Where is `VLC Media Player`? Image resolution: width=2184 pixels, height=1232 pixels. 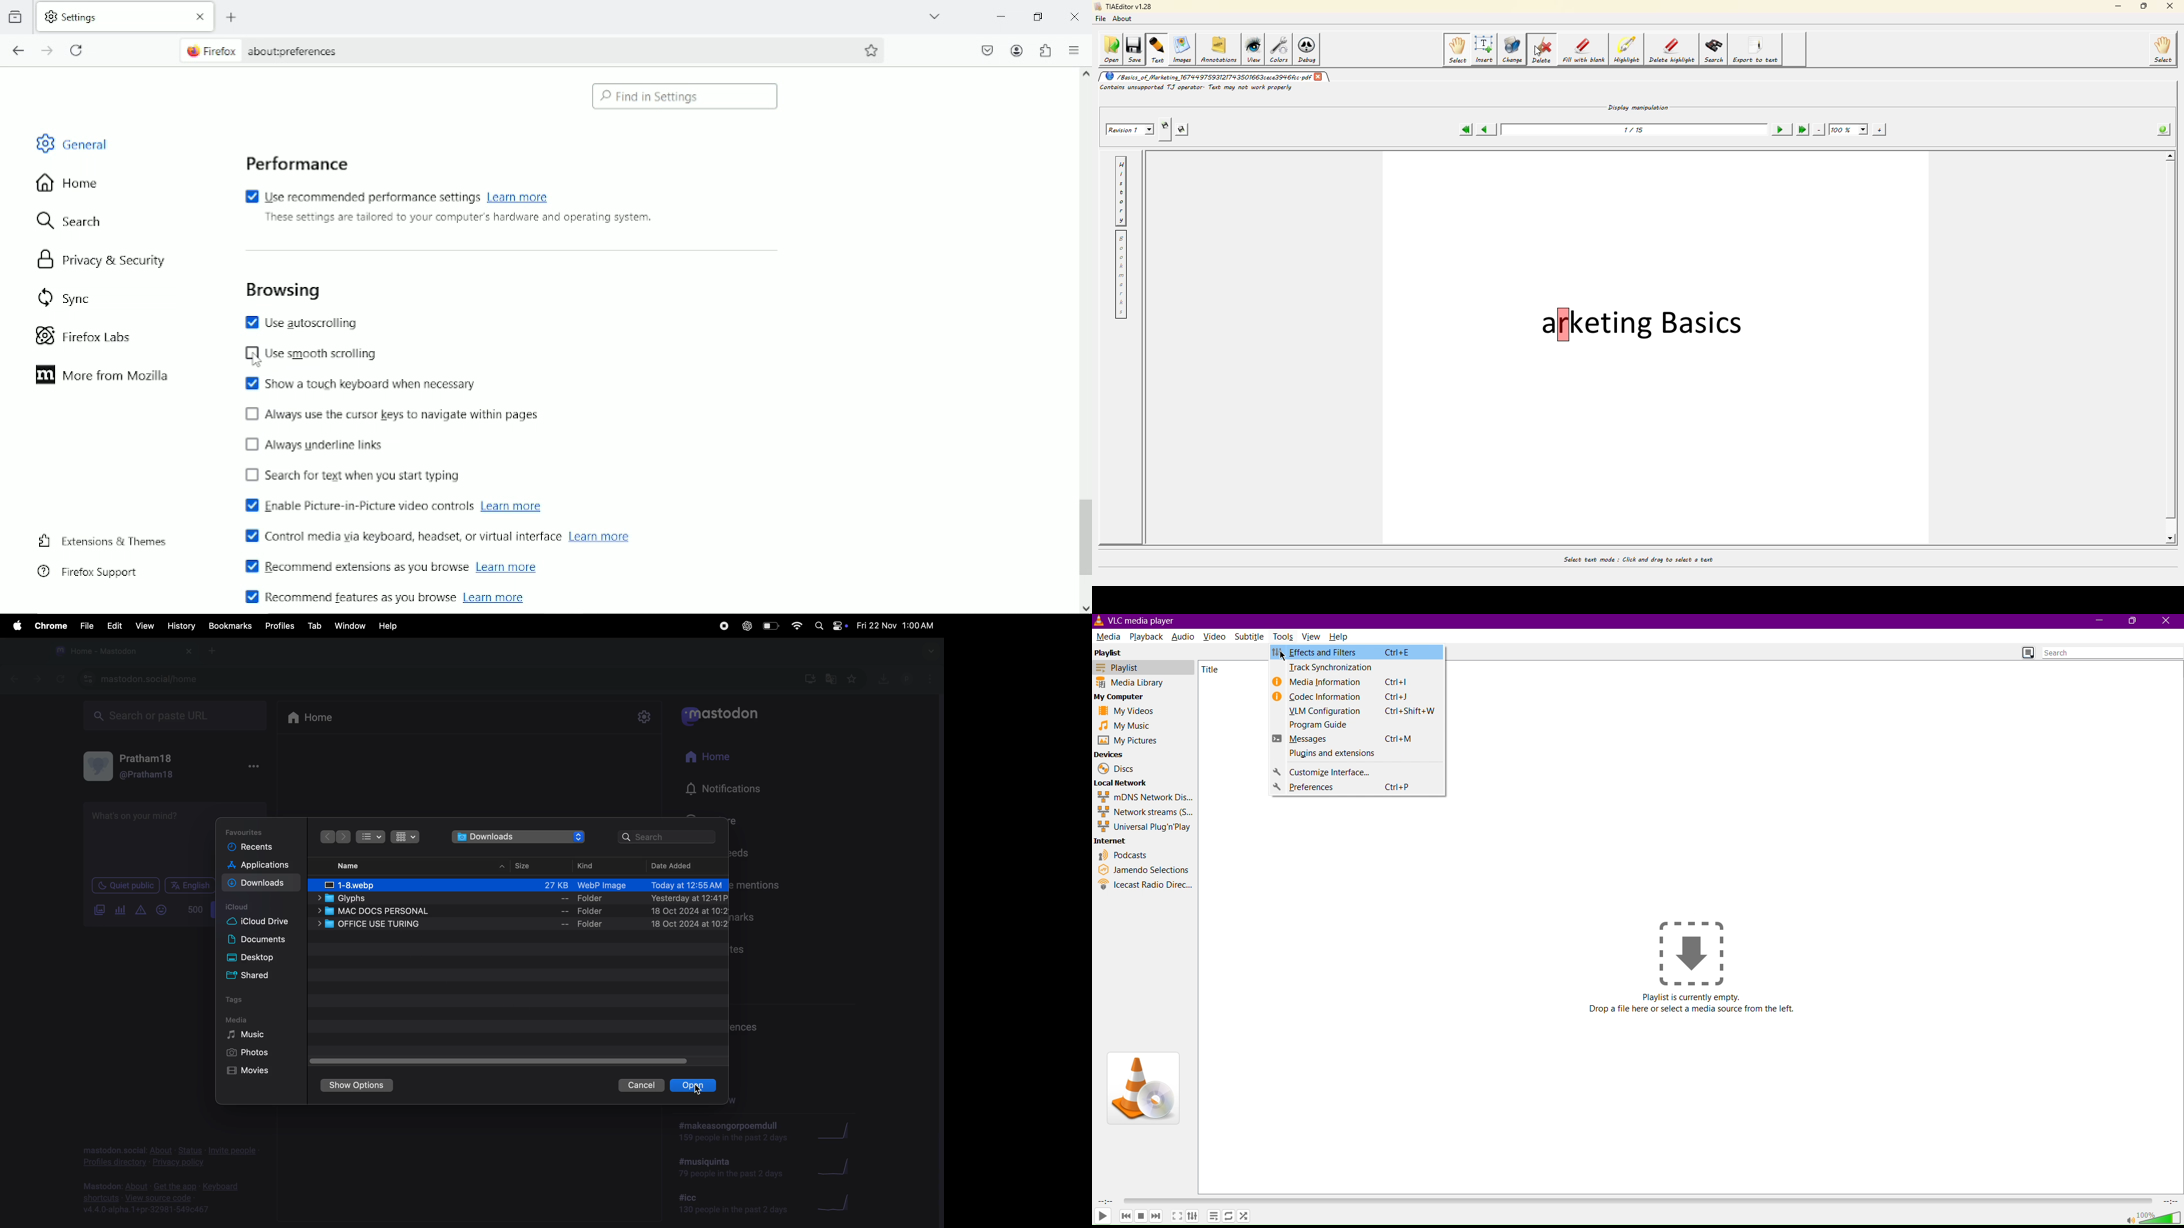
VLC Media Player is located at coordinates (1136, 621).